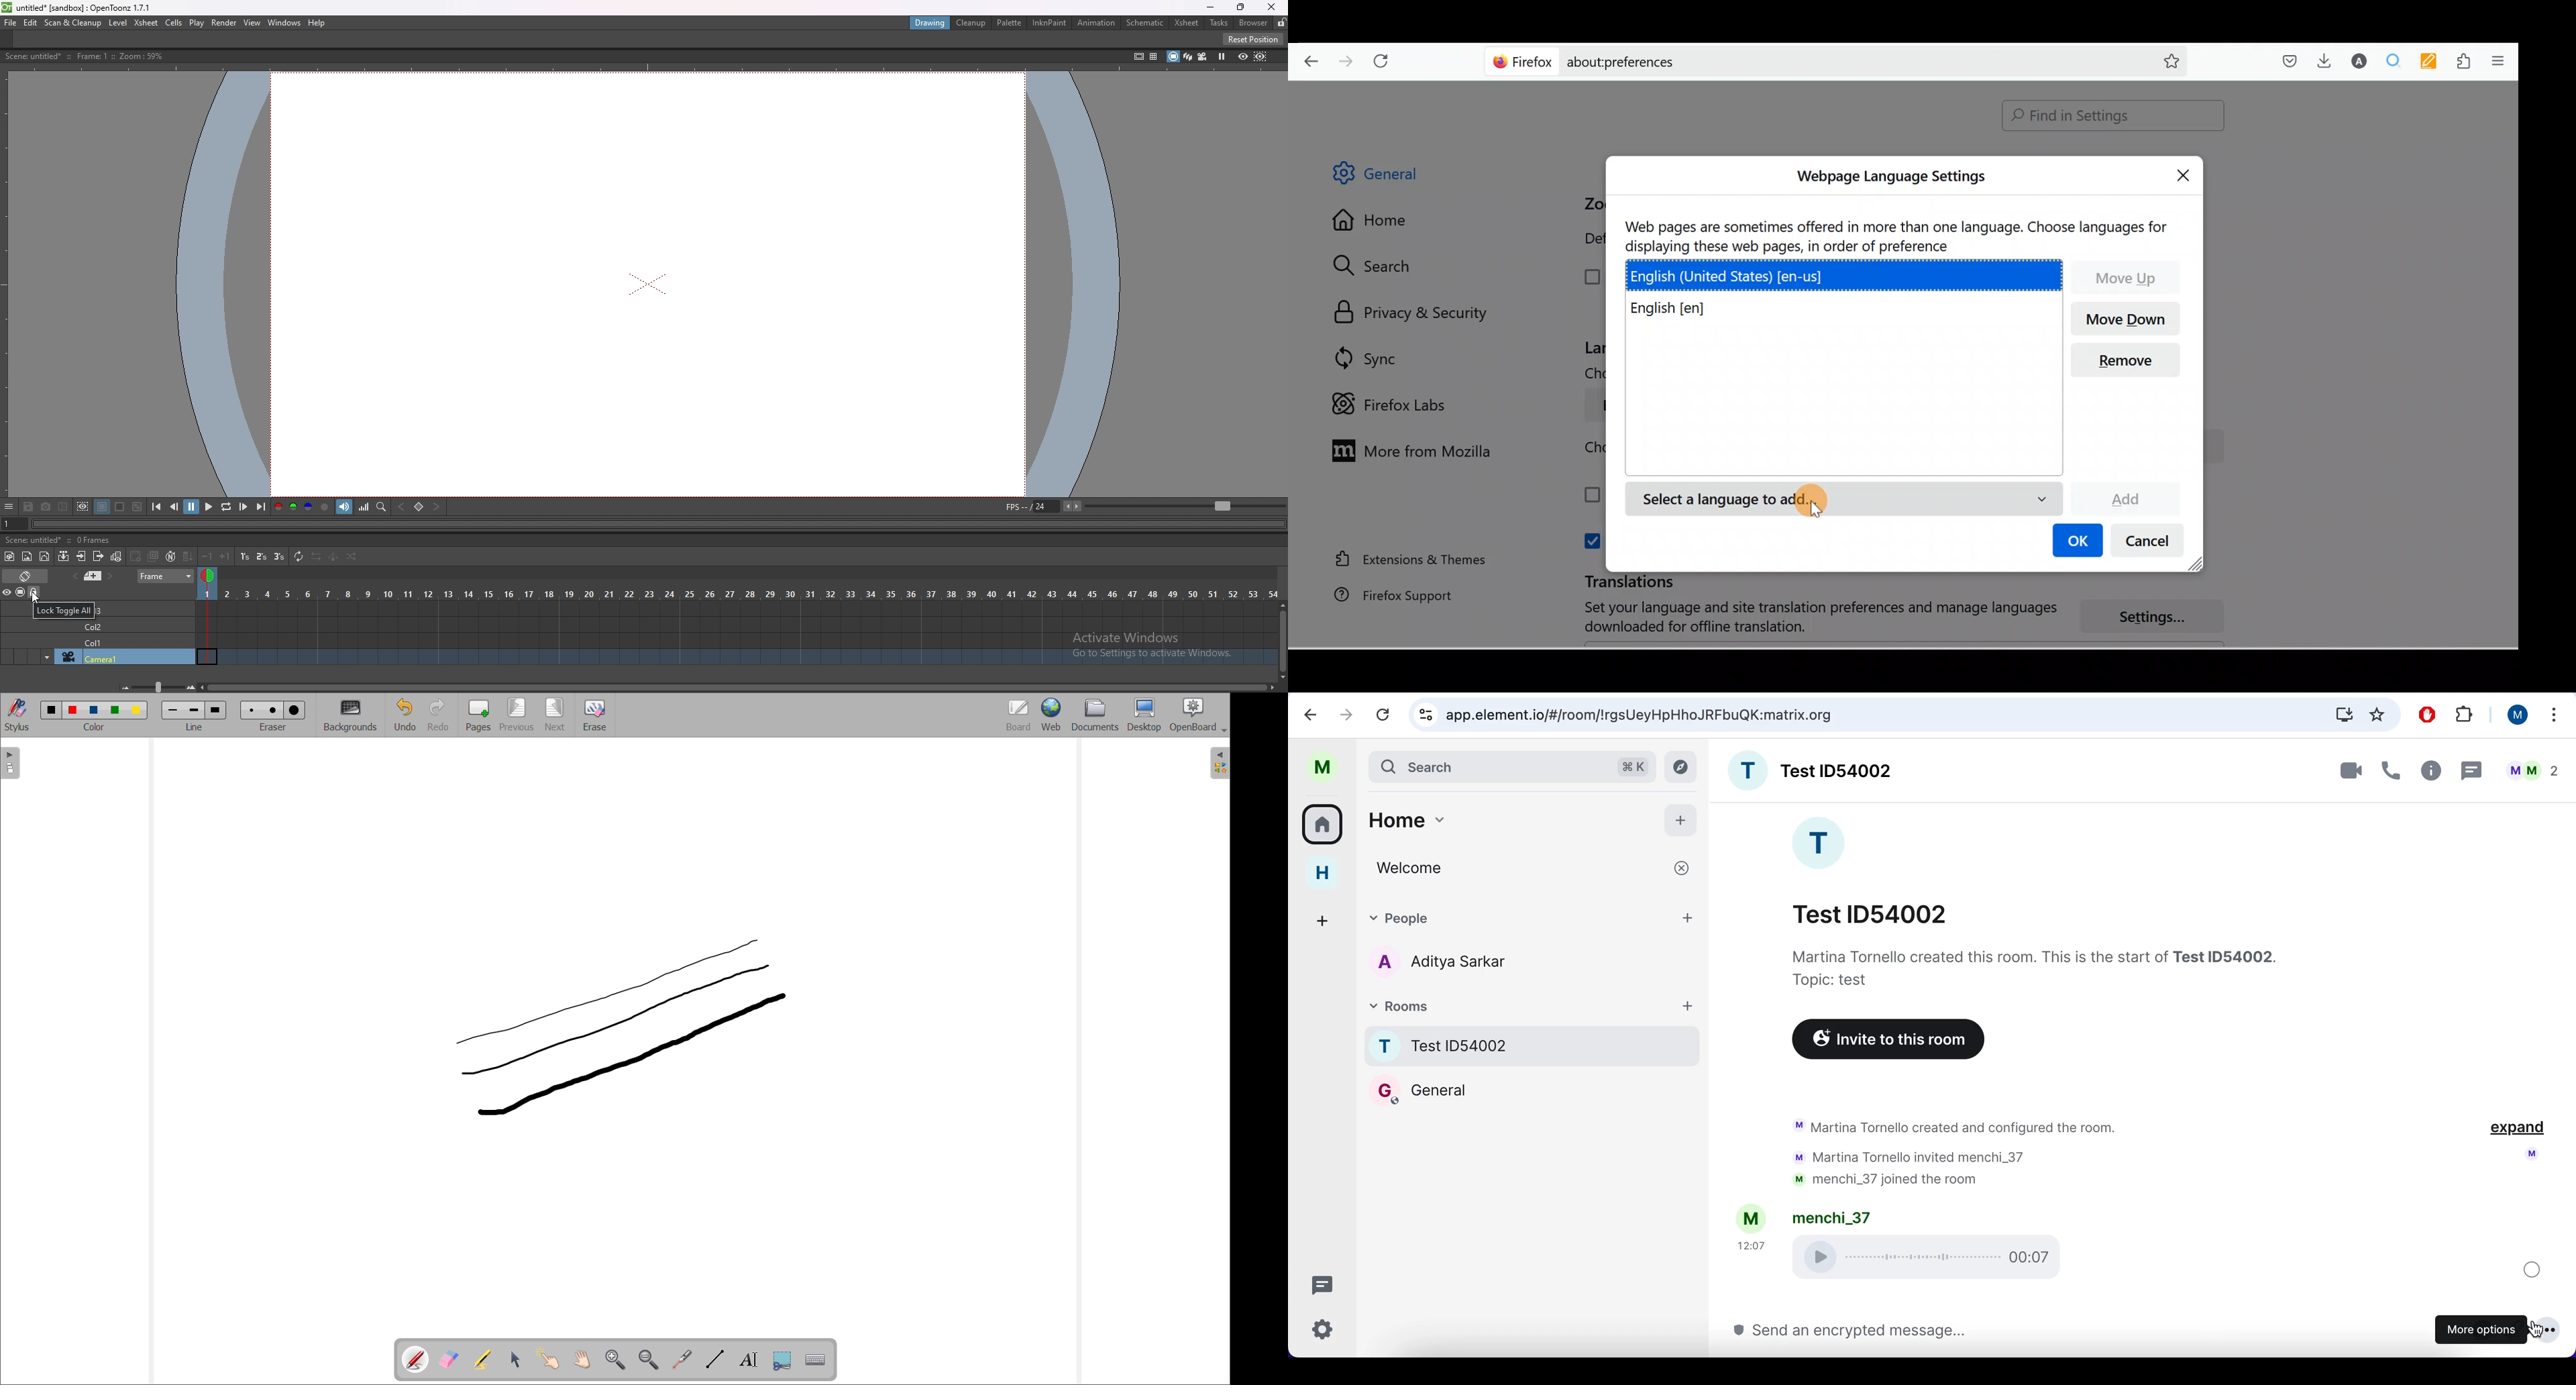 This screenshot has height=1400, width=2576. I want to click on add memo, so click(93, 576).